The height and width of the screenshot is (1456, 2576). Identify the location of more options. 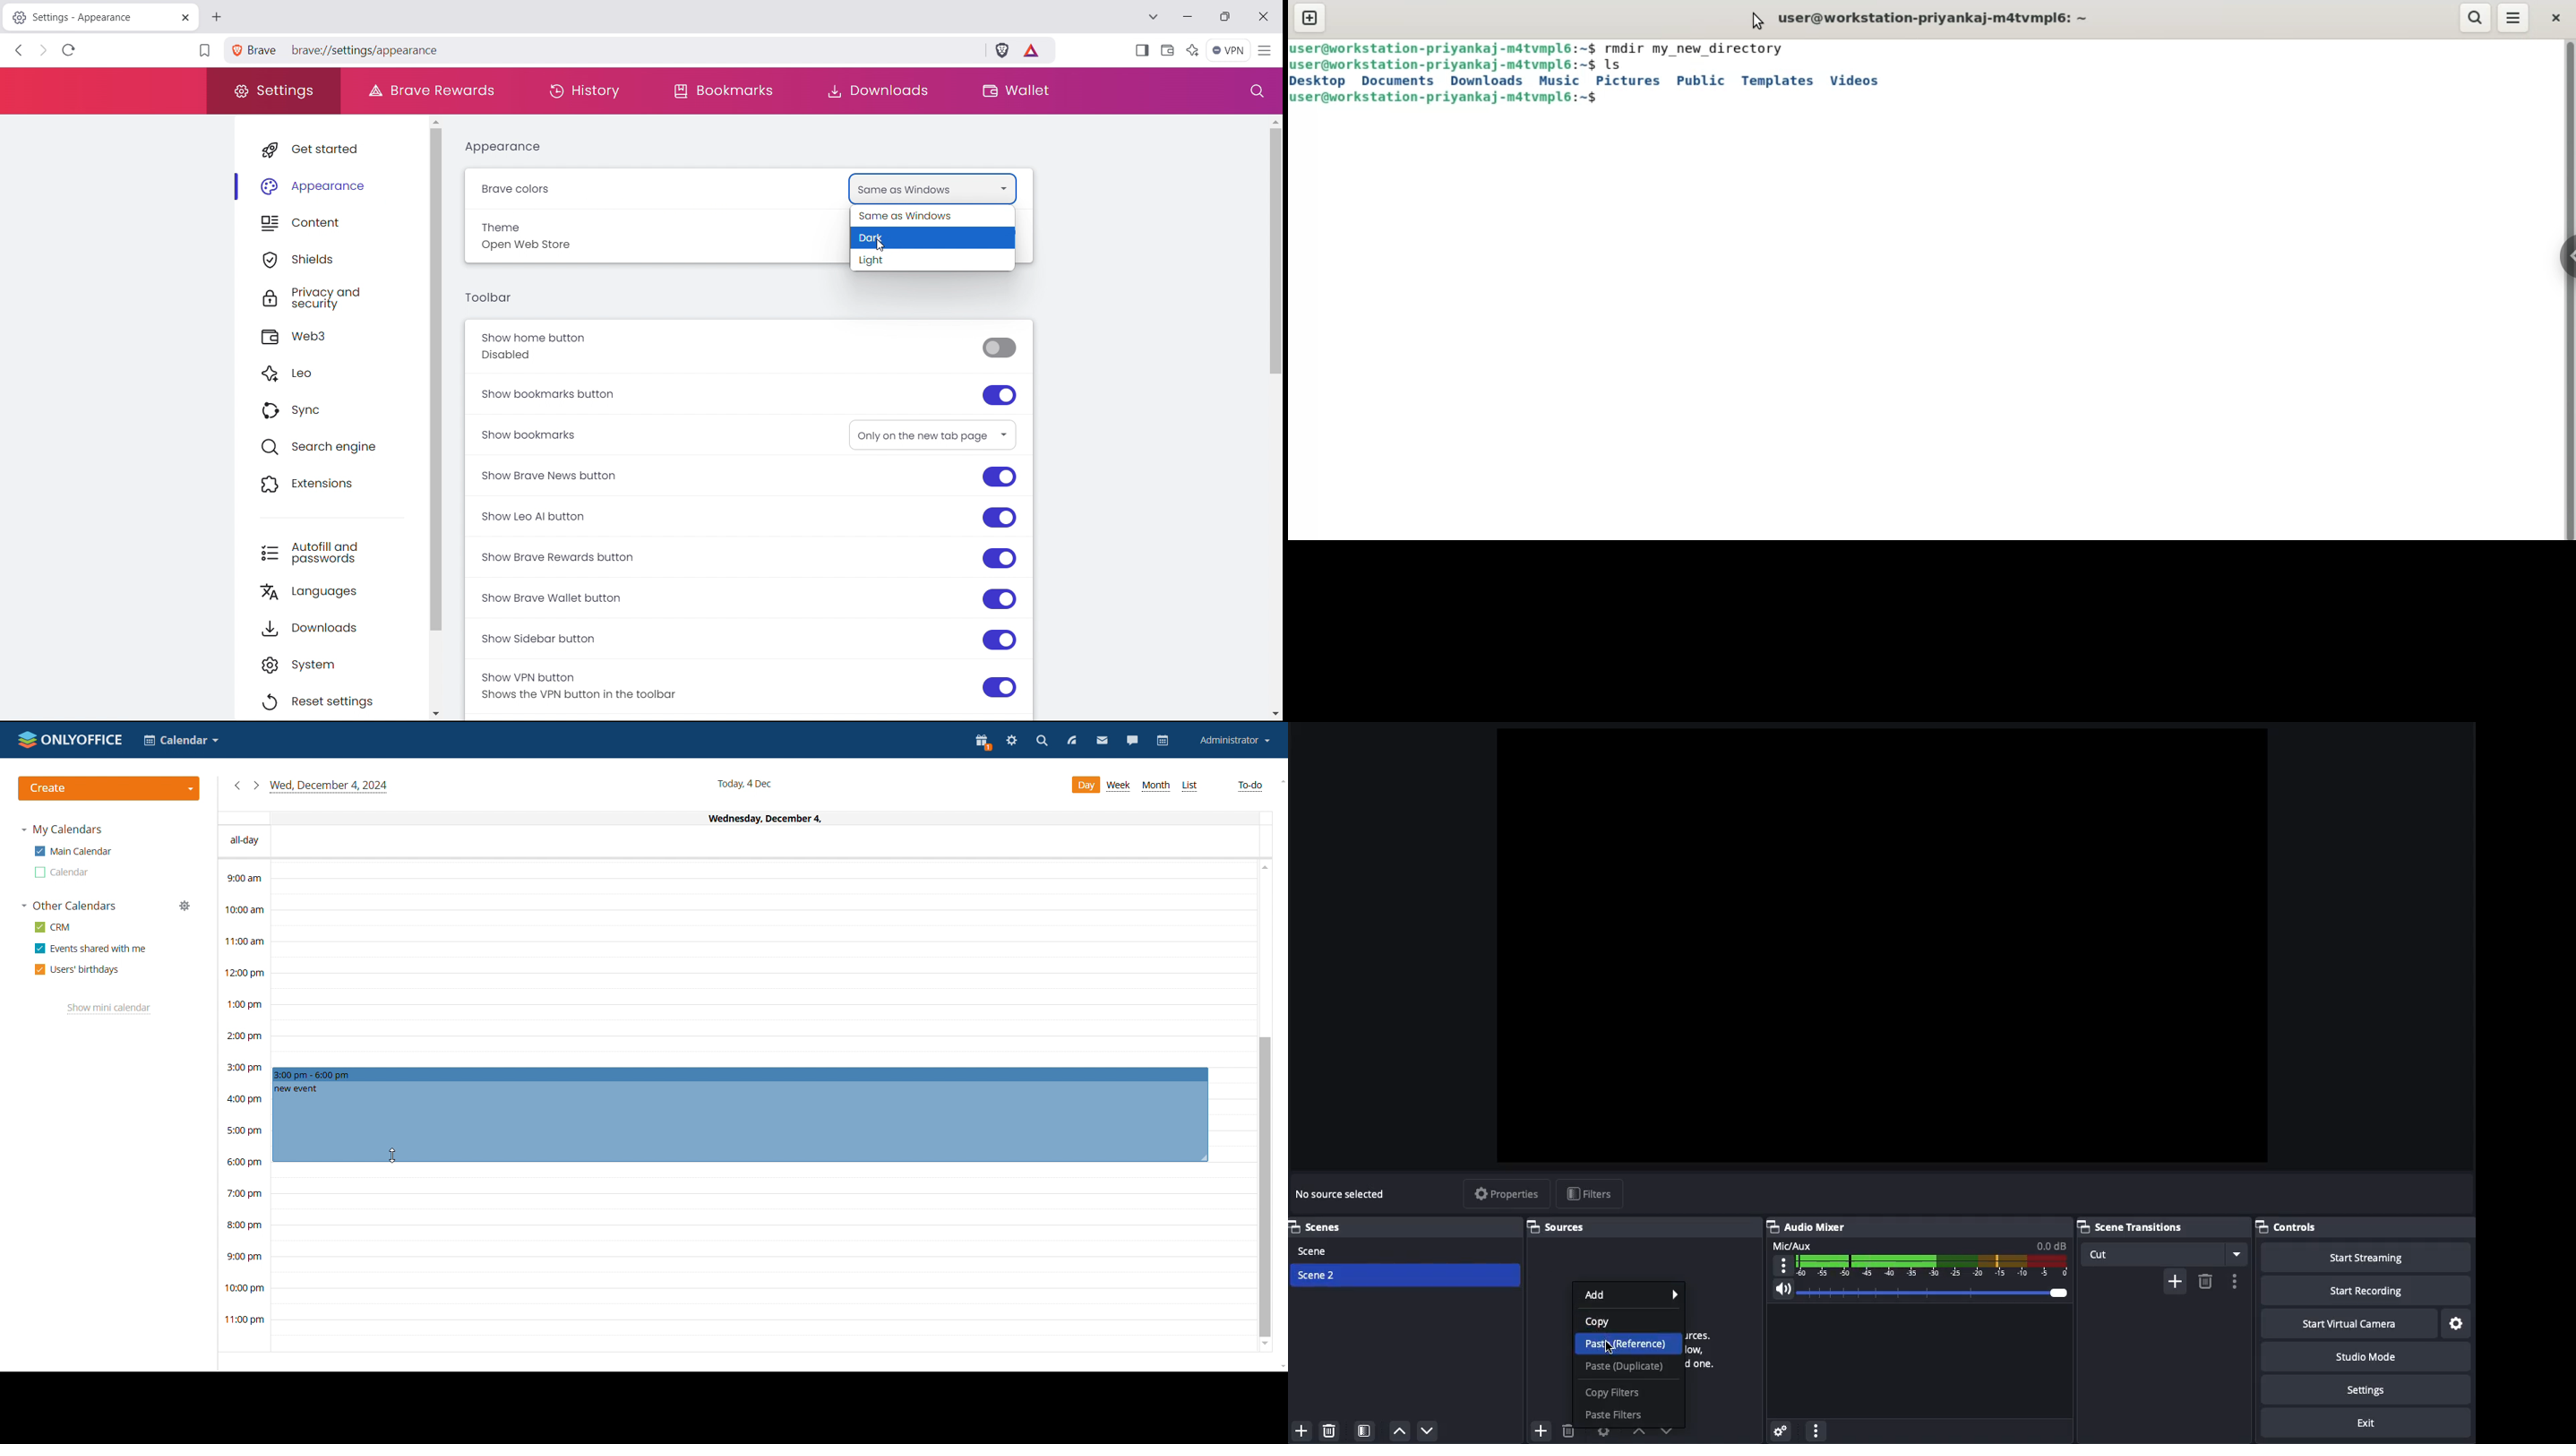
(2237, 1281).